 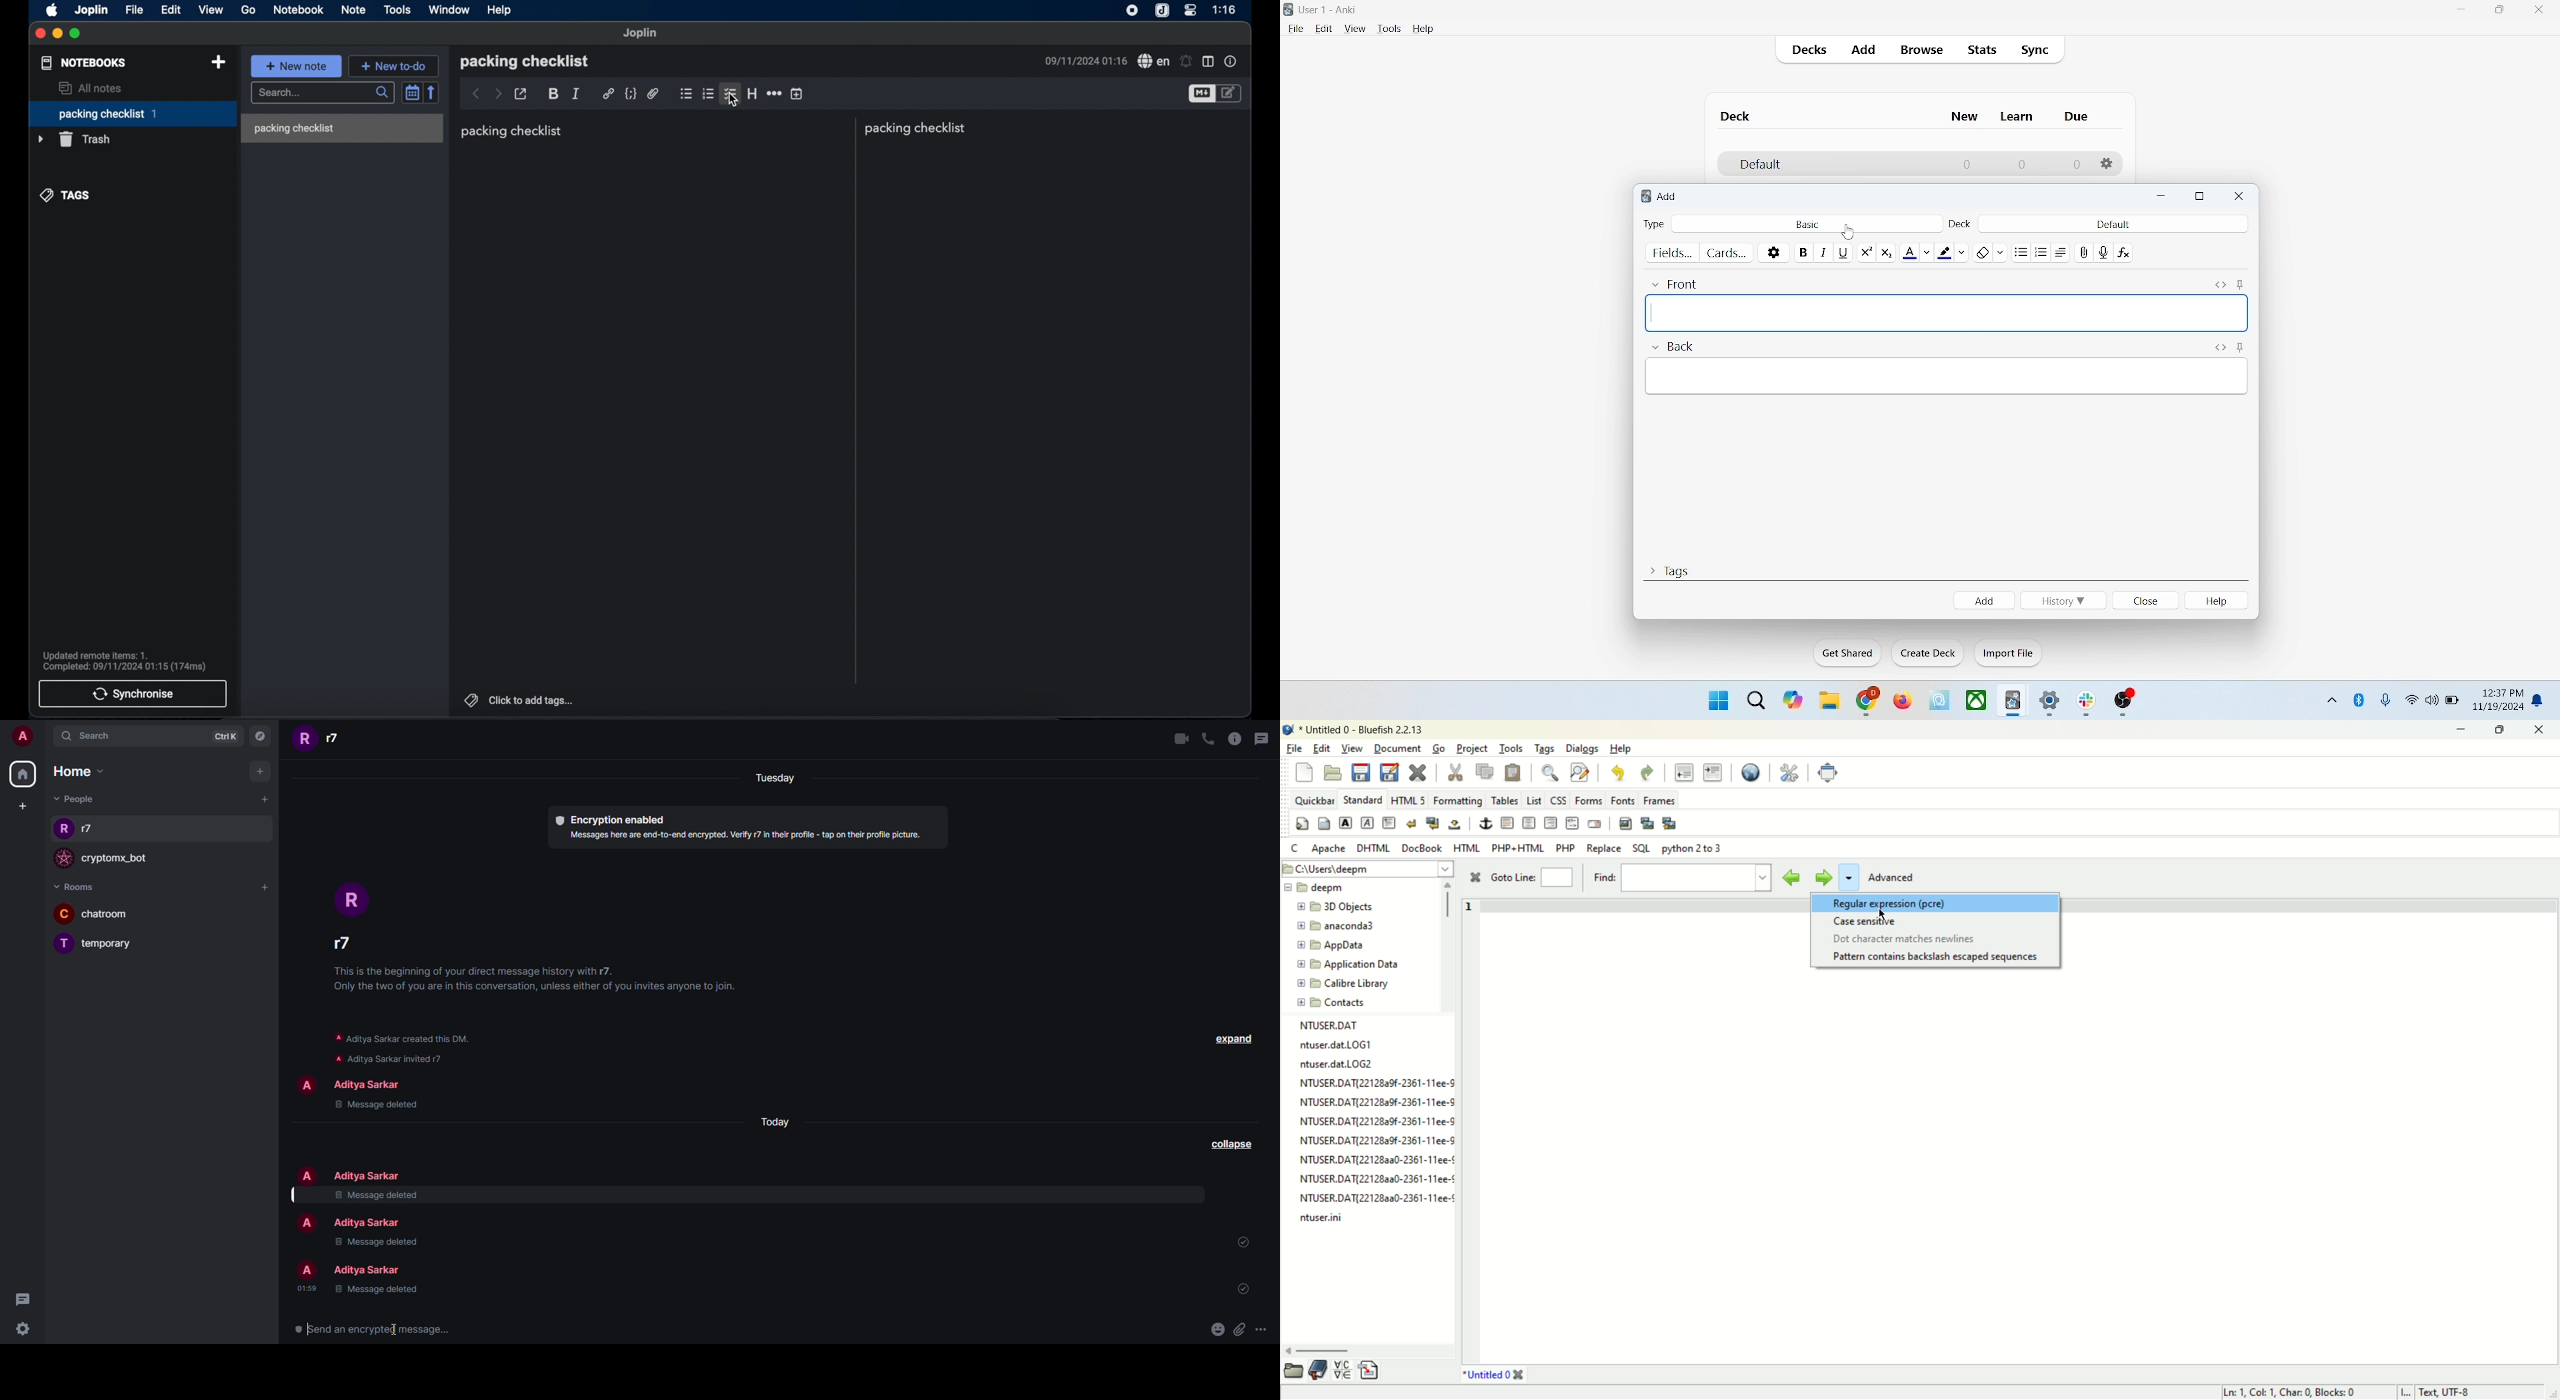 I want to click on C, so click(x=1295, y=848).